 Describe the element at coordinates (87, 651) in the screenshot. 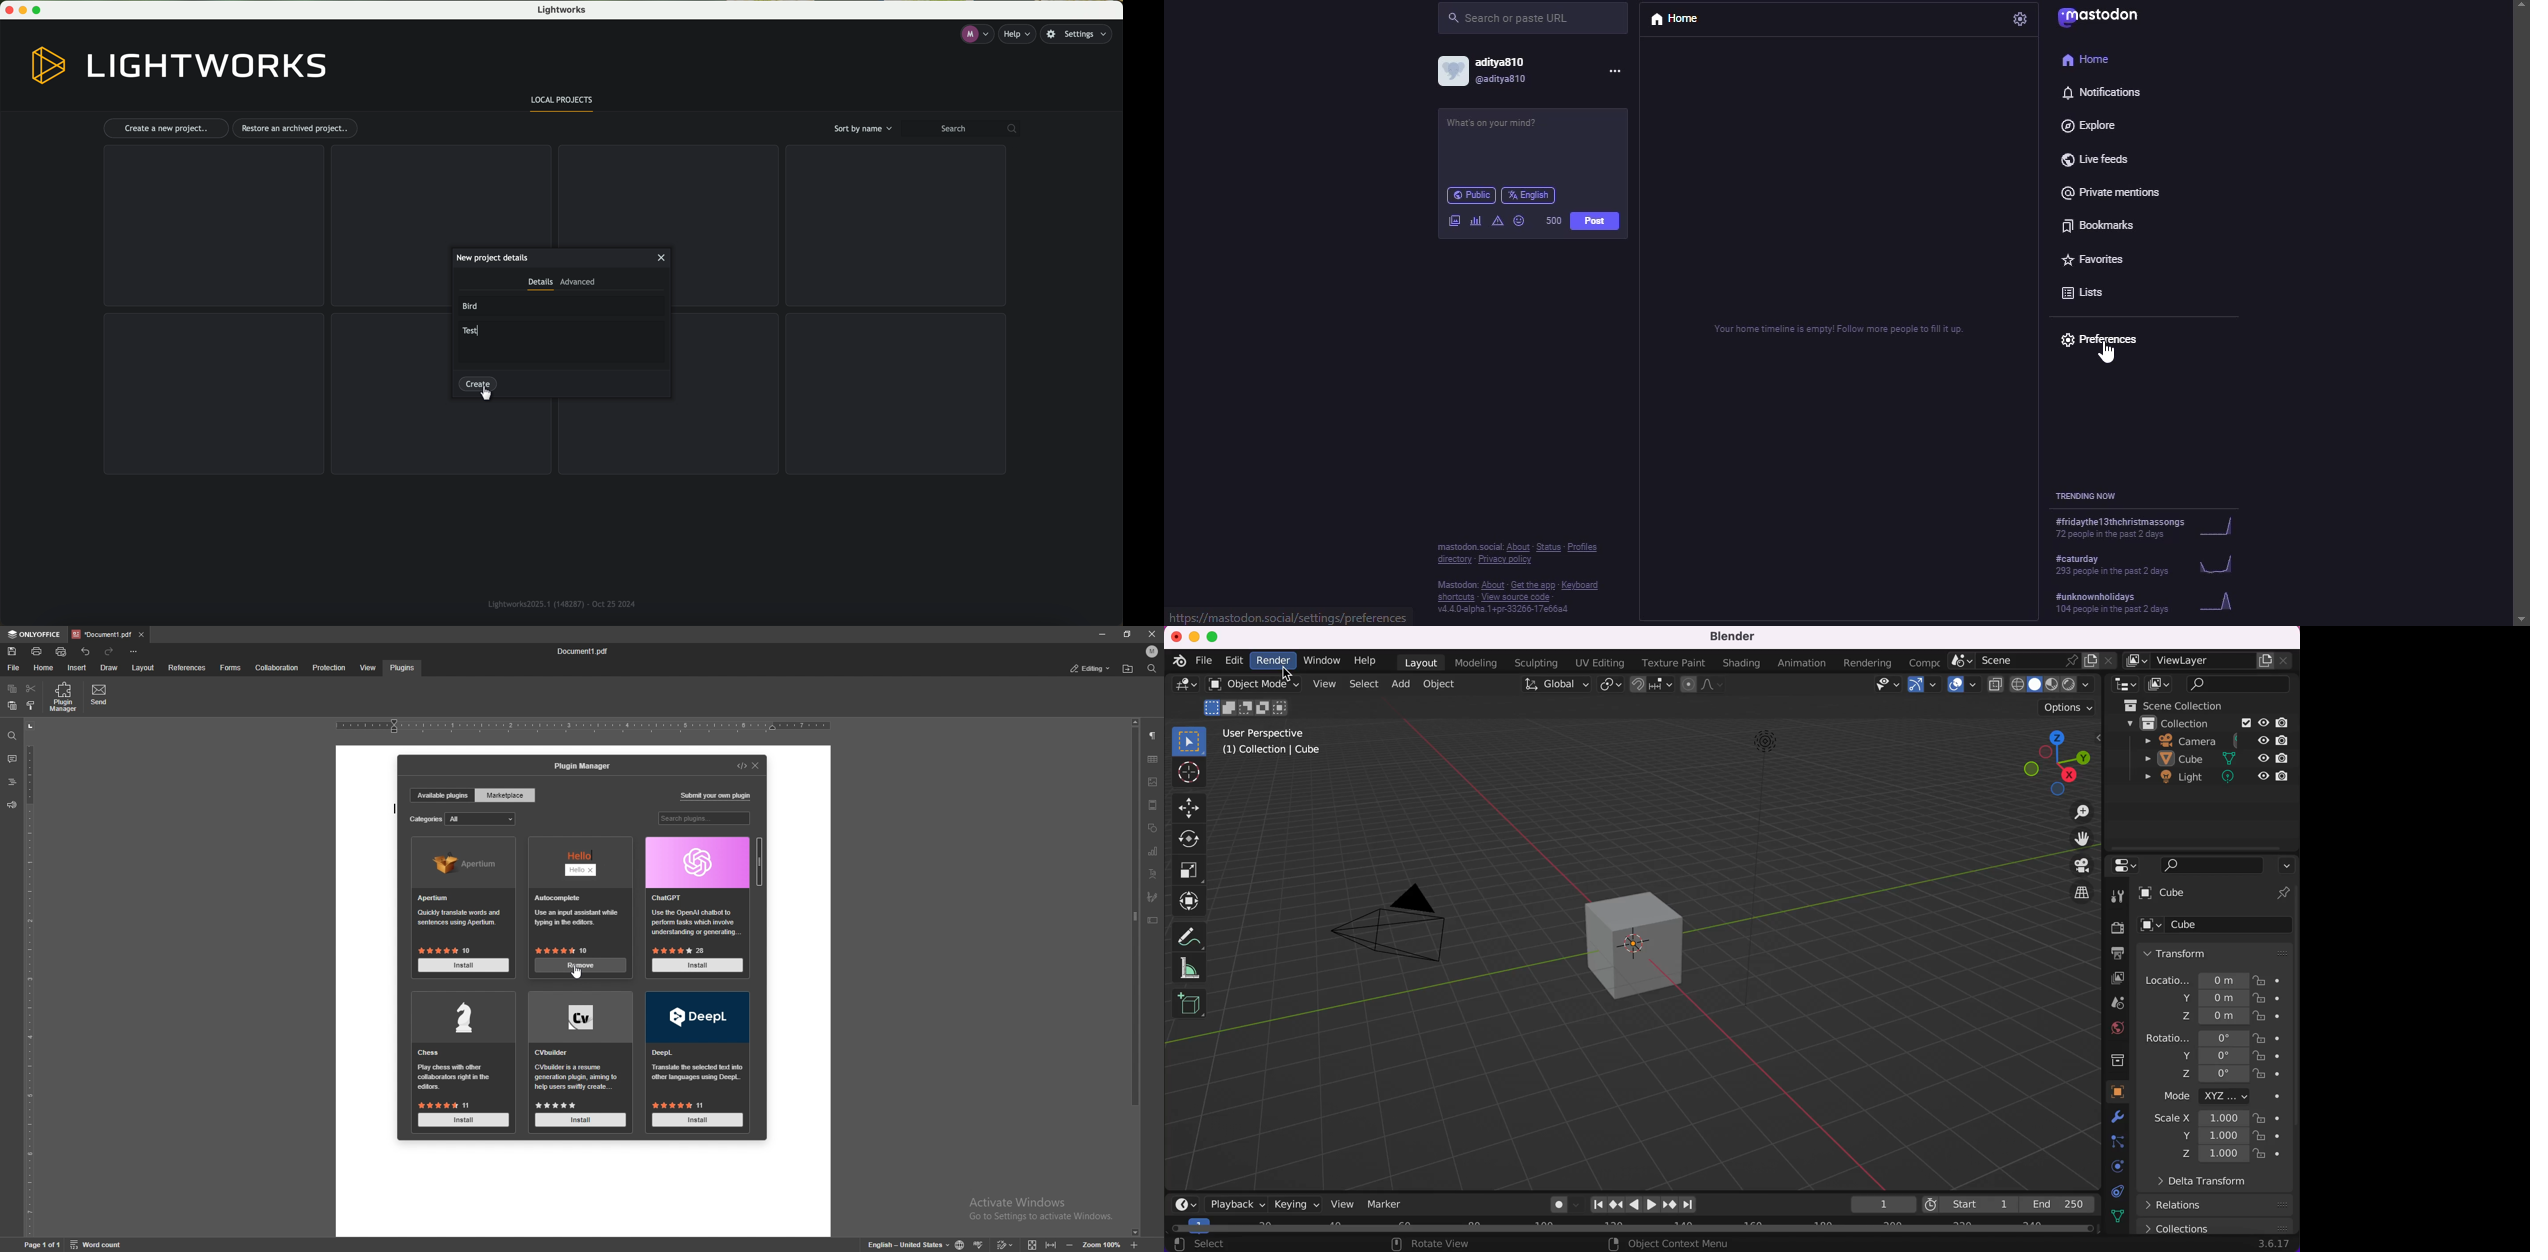

I see `undo` at that location.